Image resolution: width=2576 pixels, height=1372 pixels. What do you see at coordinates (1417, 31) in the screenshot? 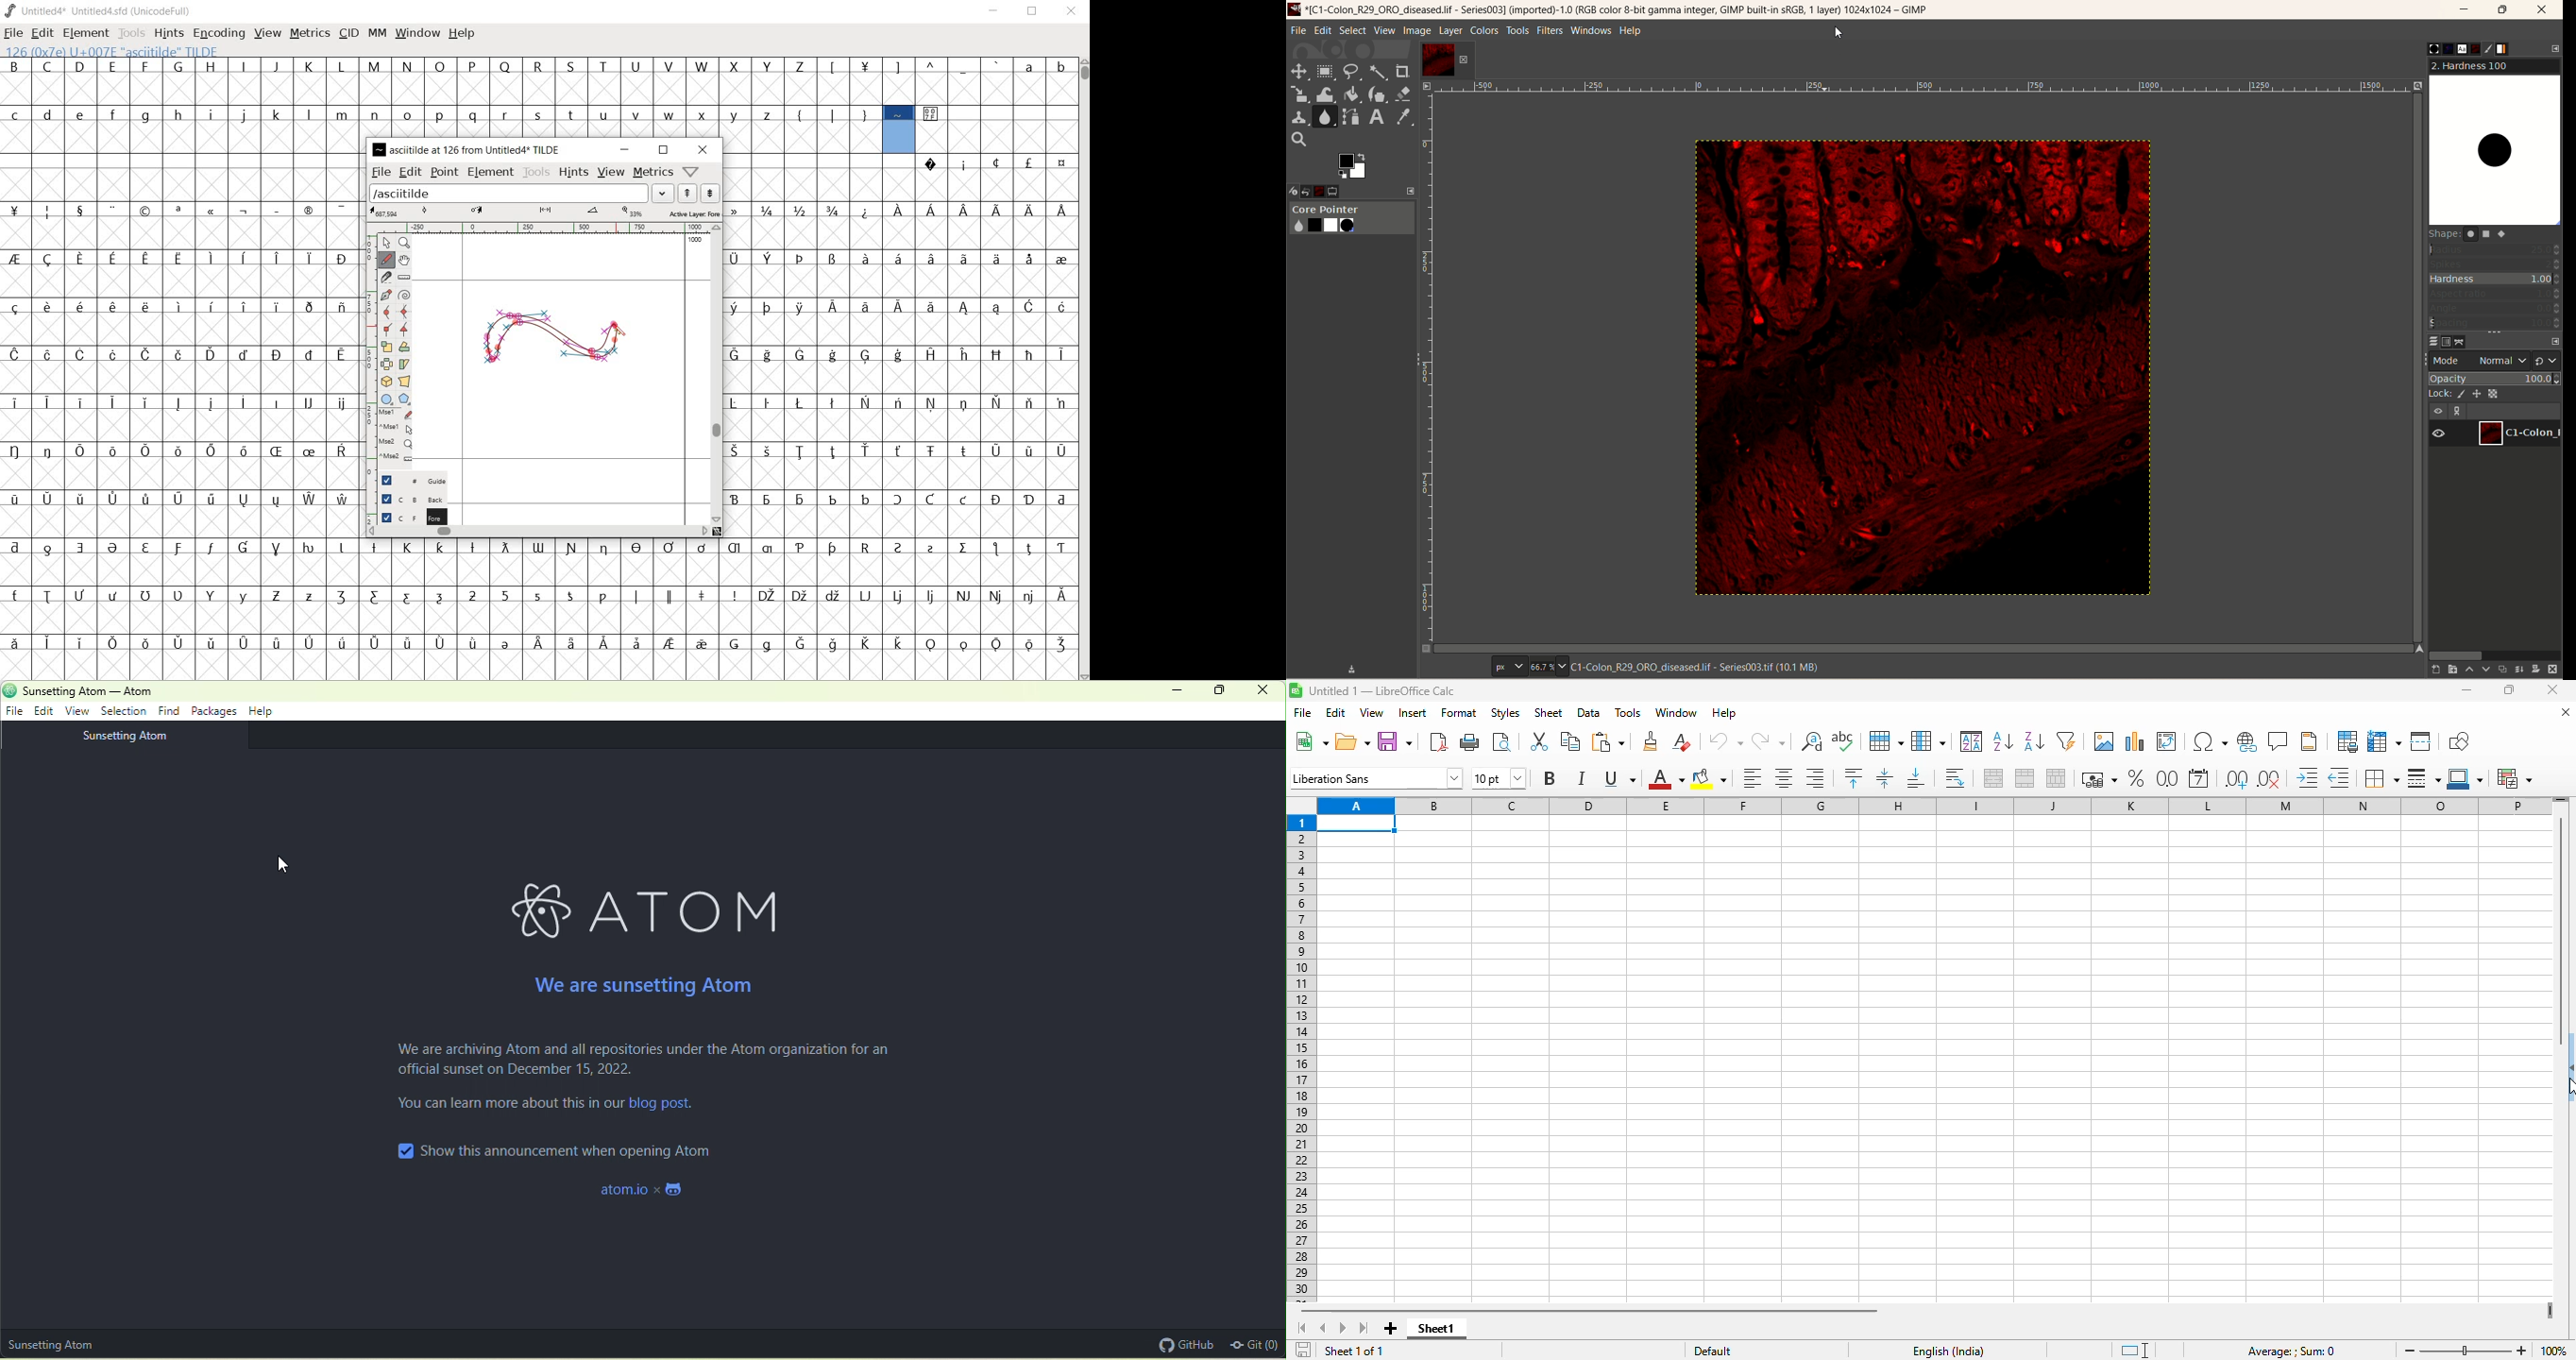
I see `image` at bounding box center [1417, 31].